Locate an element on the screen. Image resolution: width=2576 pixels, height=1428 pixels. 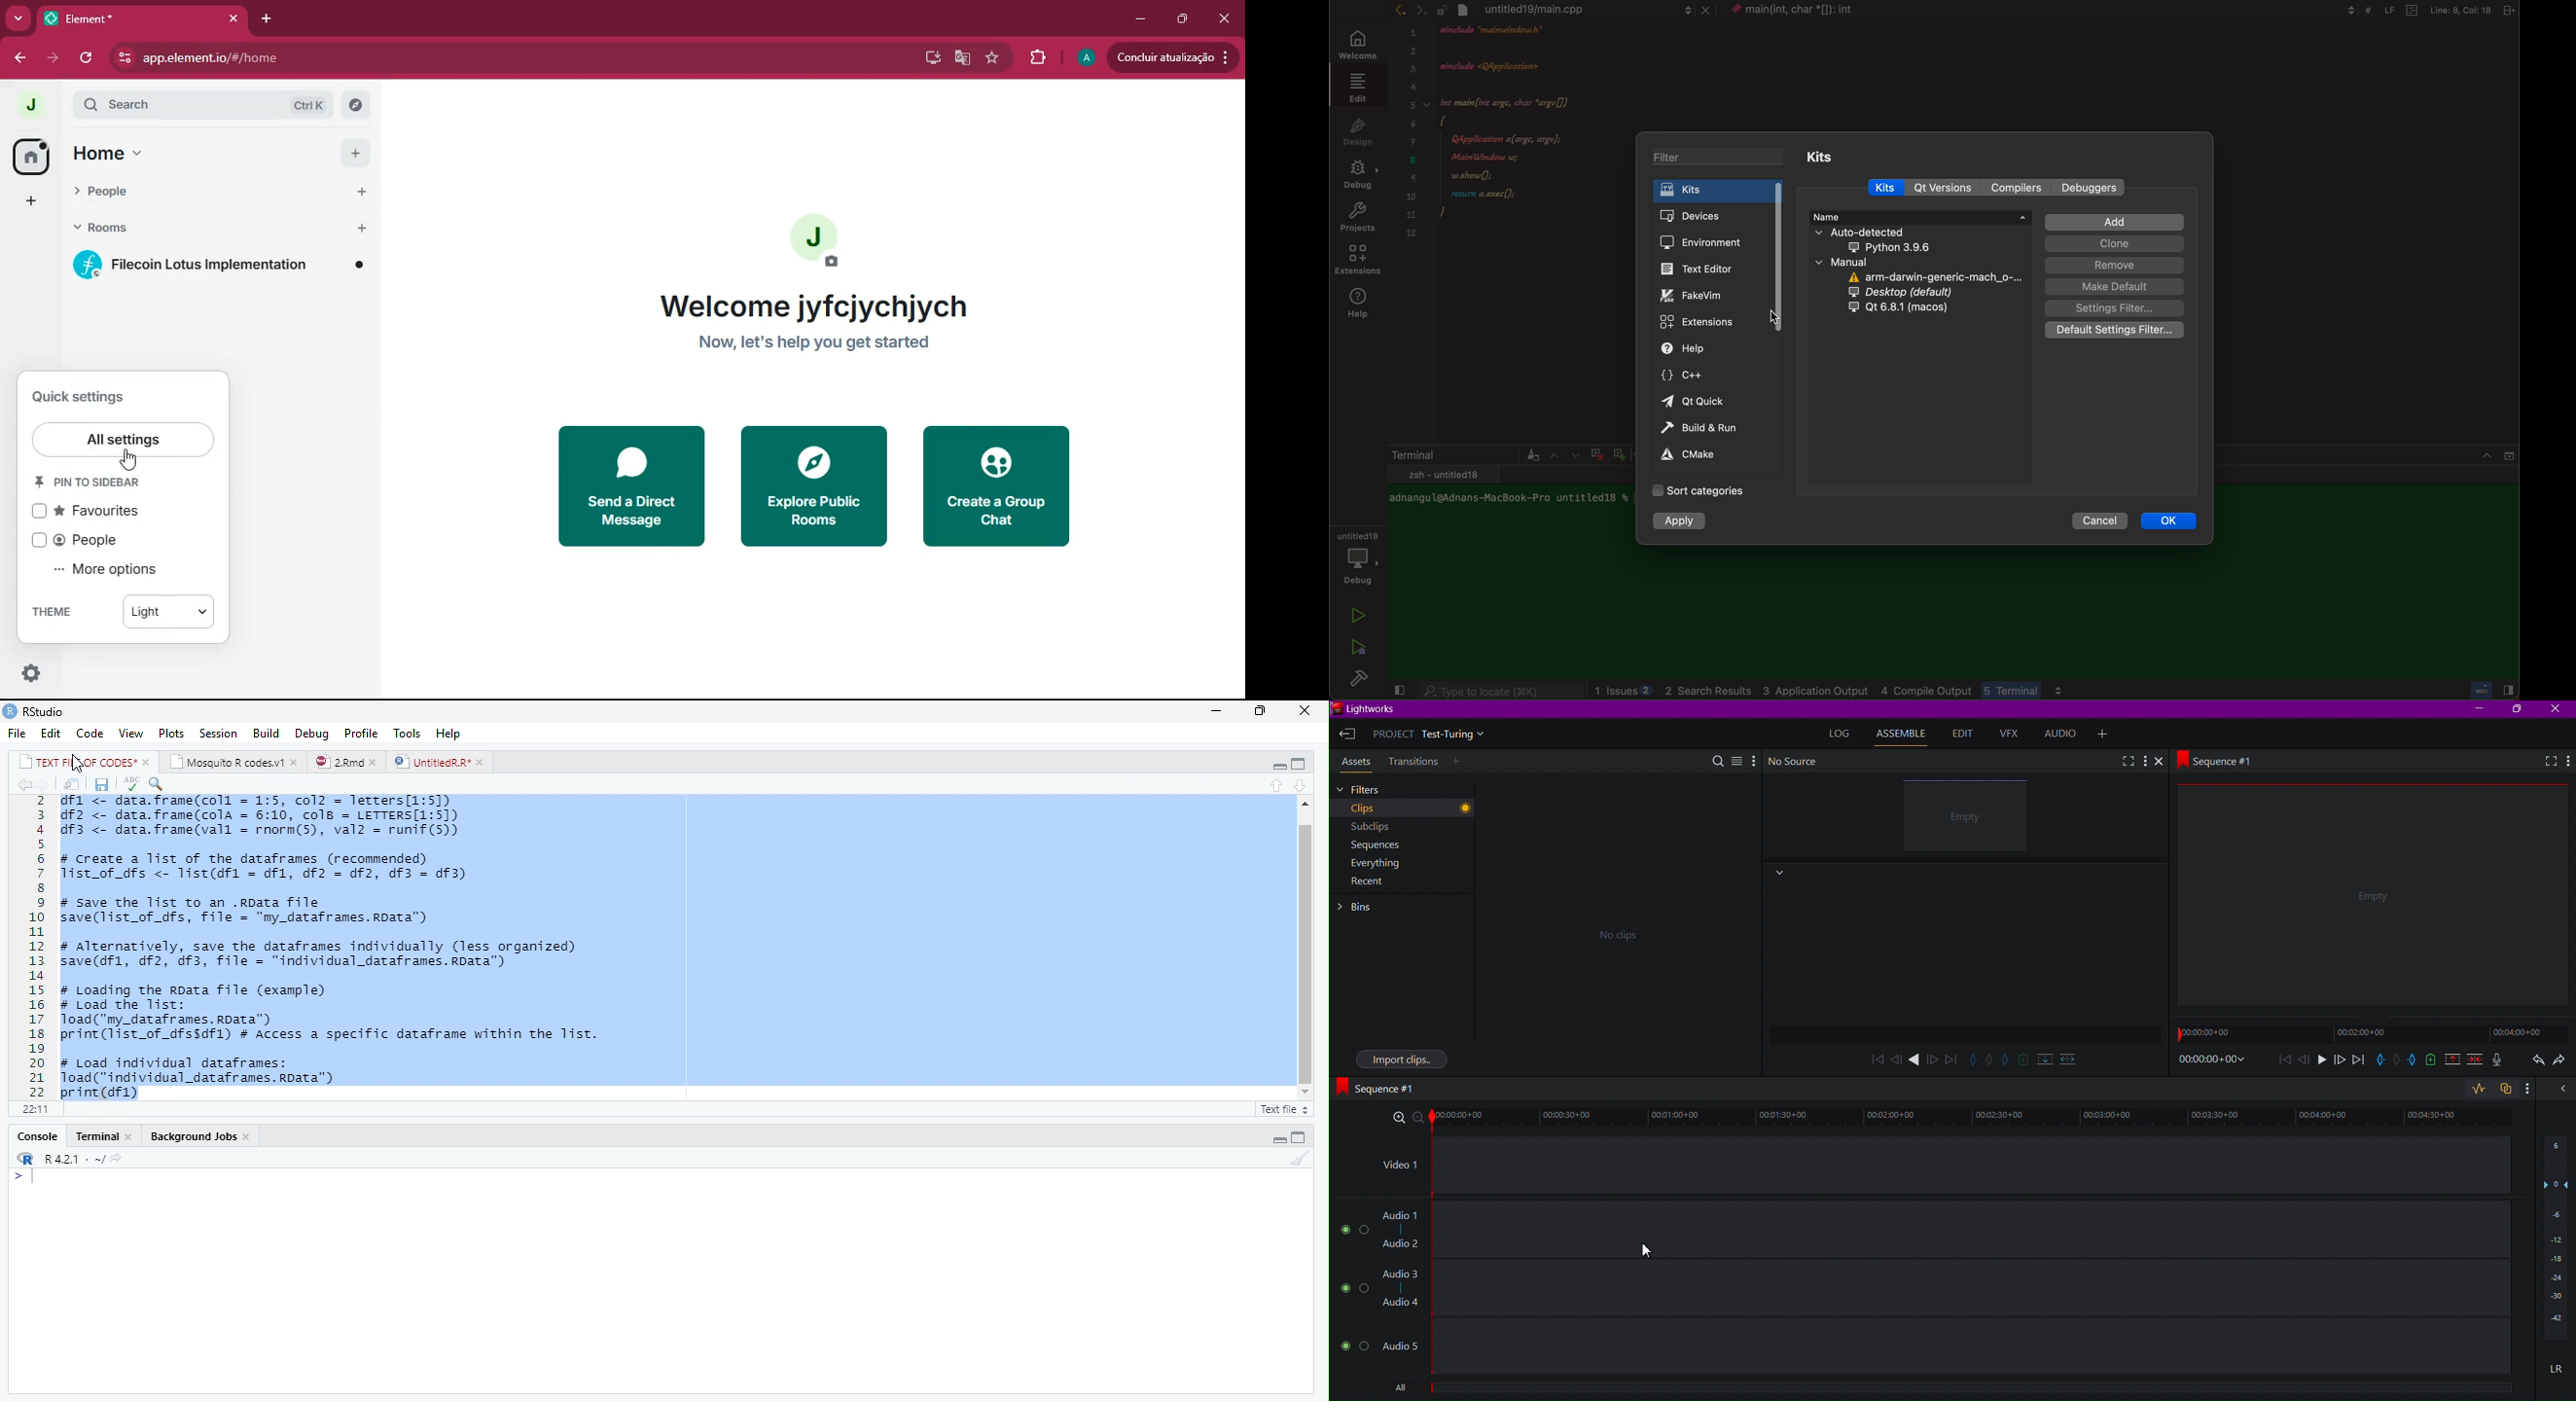
Close is located at coordinates (1305, 711).